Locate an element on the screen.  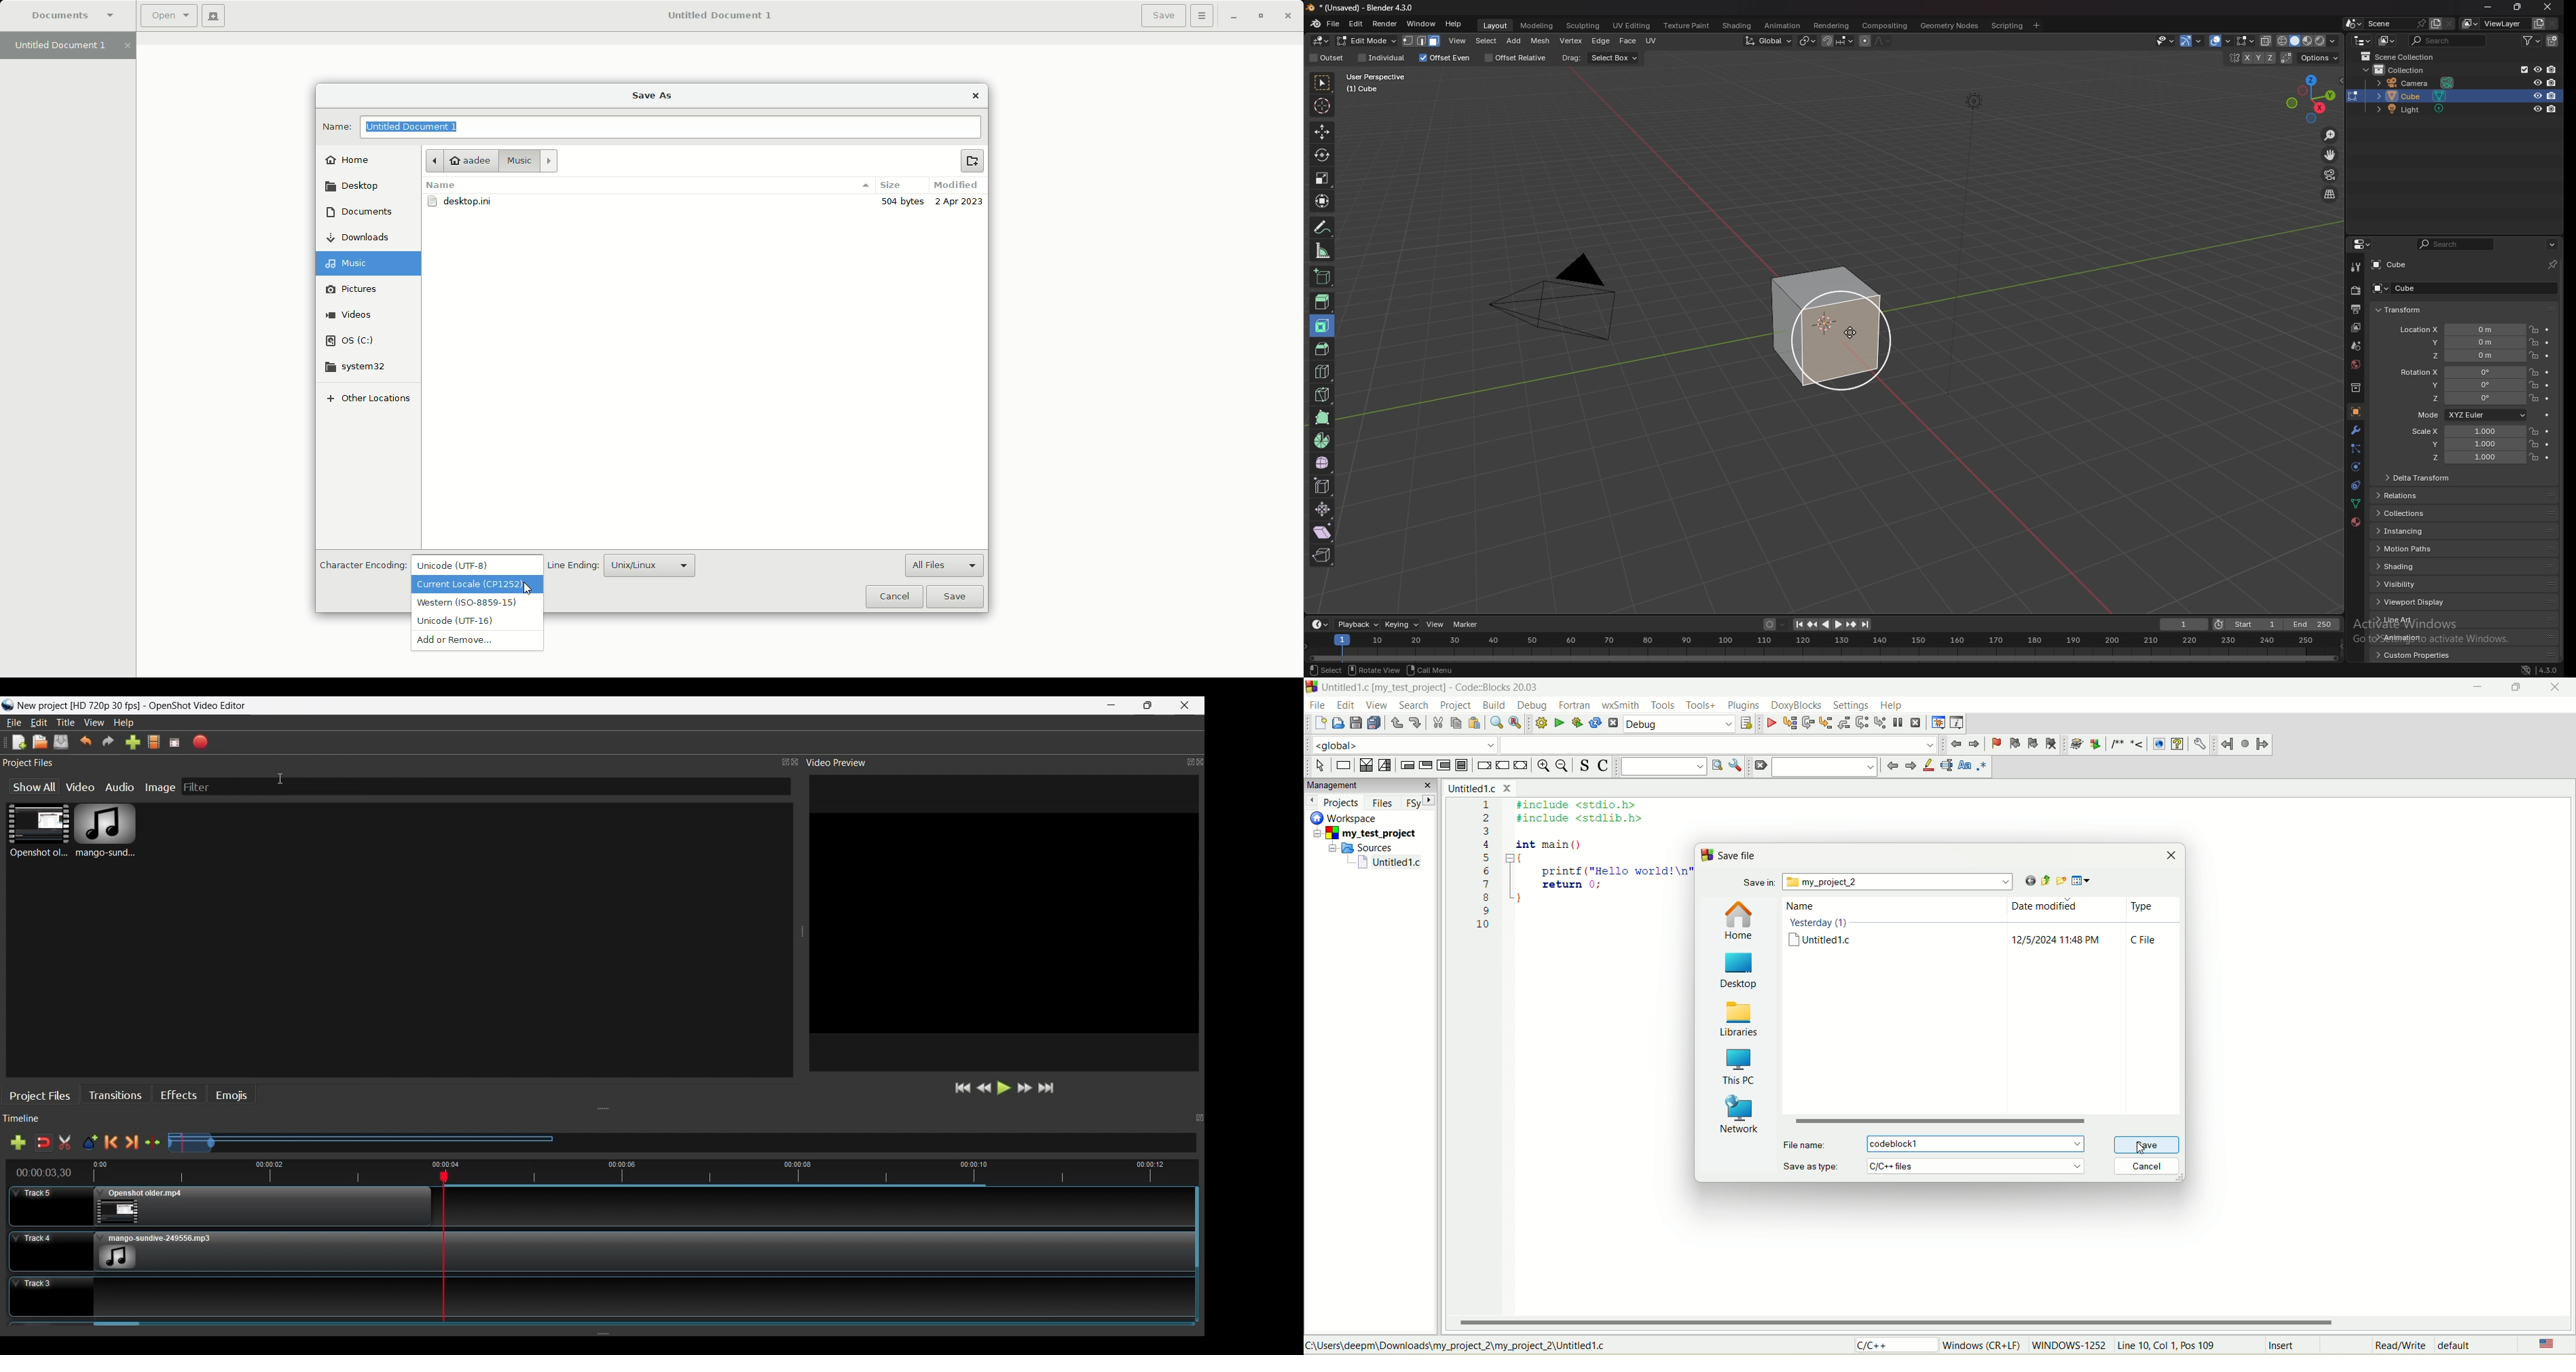
code is located at coordinates (1577, 876).